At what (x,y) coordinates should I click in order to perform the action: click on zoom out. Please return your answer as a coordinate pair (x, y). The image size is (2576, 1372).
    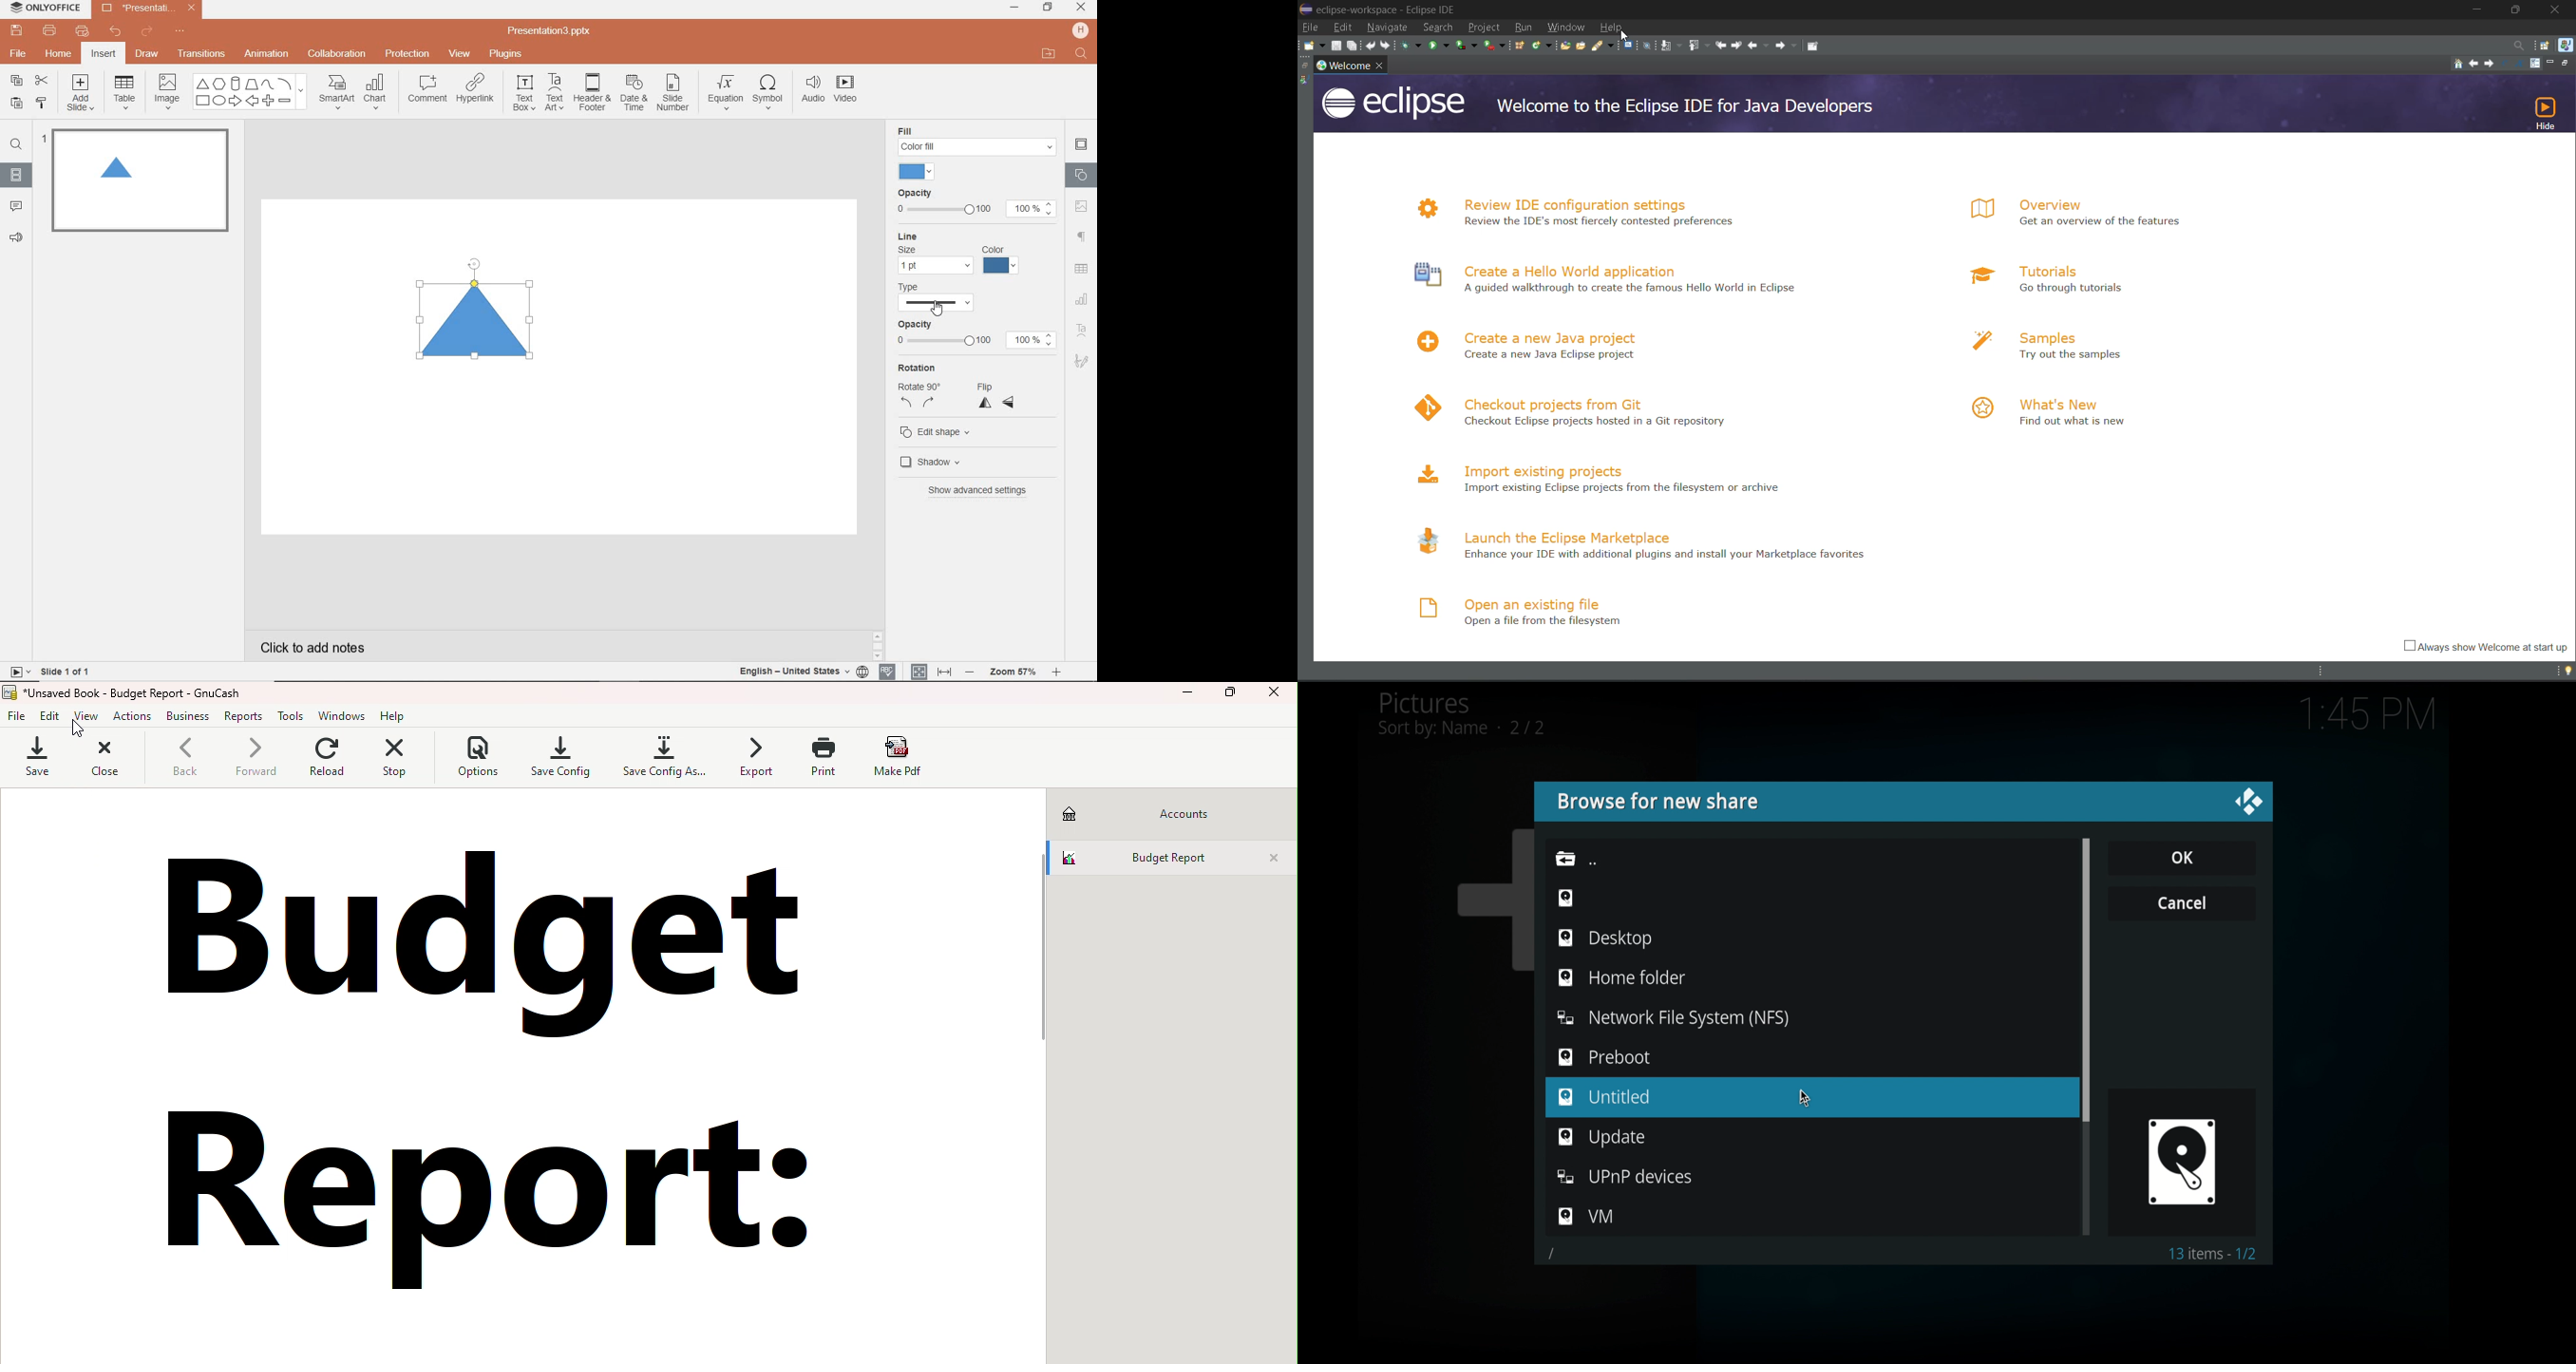
    Looking at the image, I should click on (972, 673).